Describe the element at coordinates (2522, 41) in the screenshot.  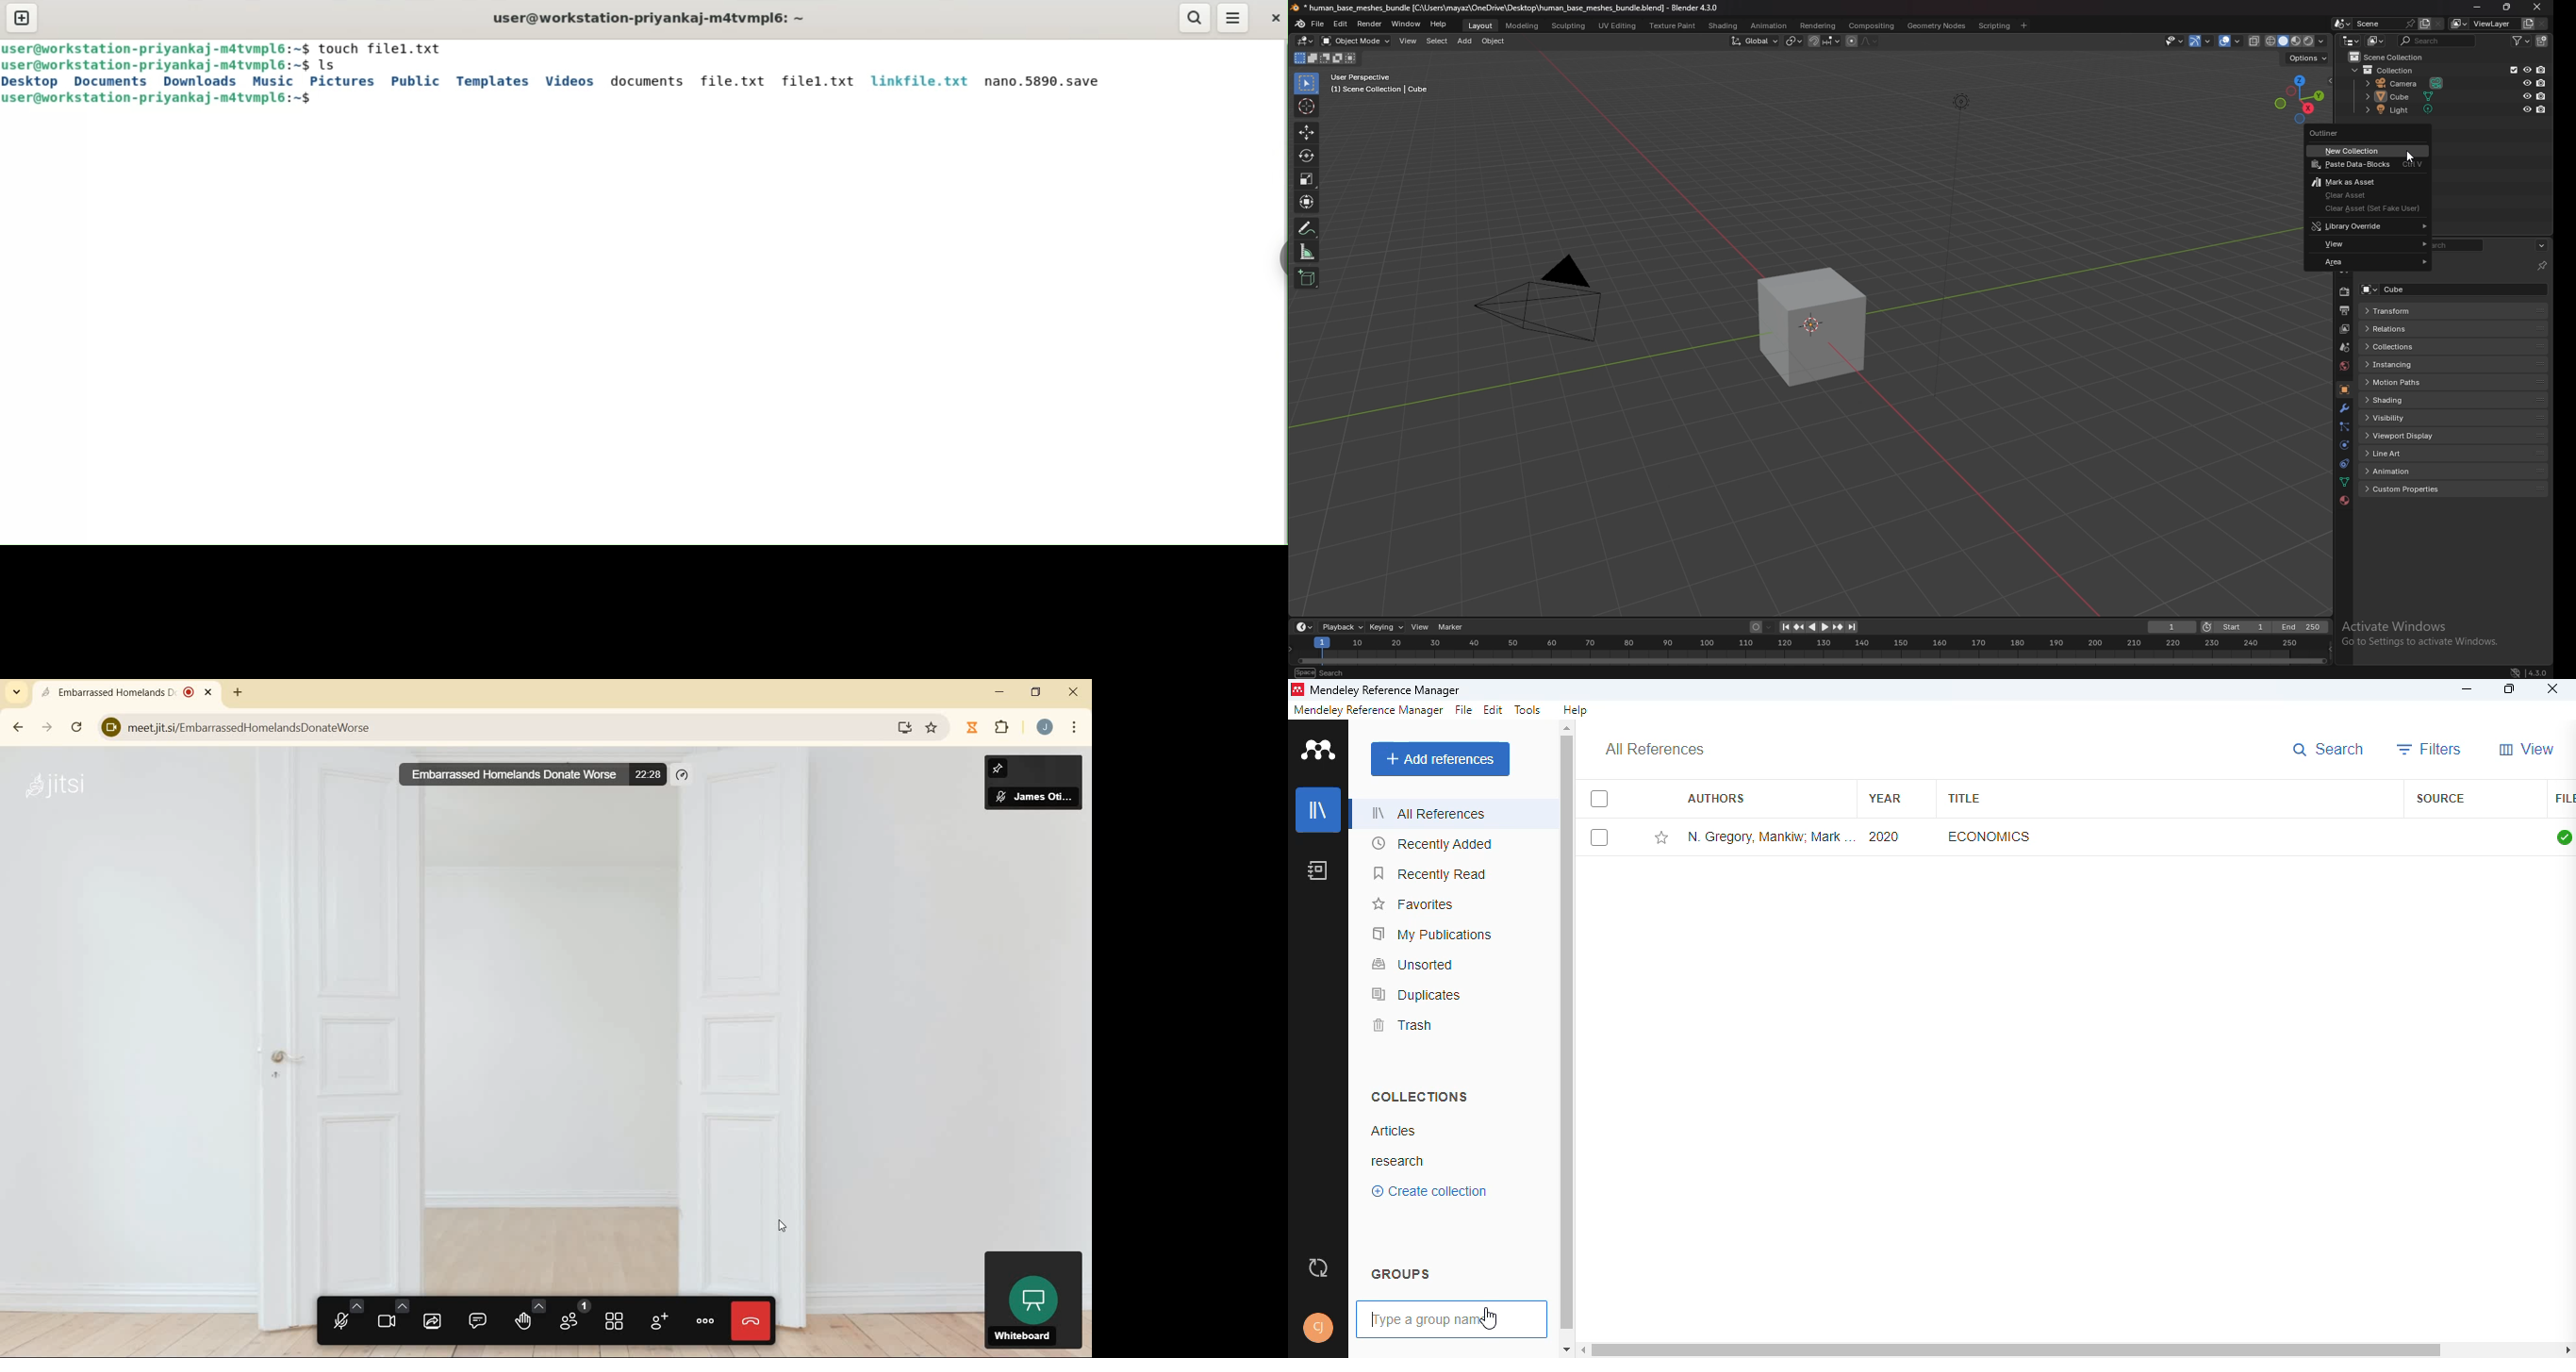
I see `filter` at that location.